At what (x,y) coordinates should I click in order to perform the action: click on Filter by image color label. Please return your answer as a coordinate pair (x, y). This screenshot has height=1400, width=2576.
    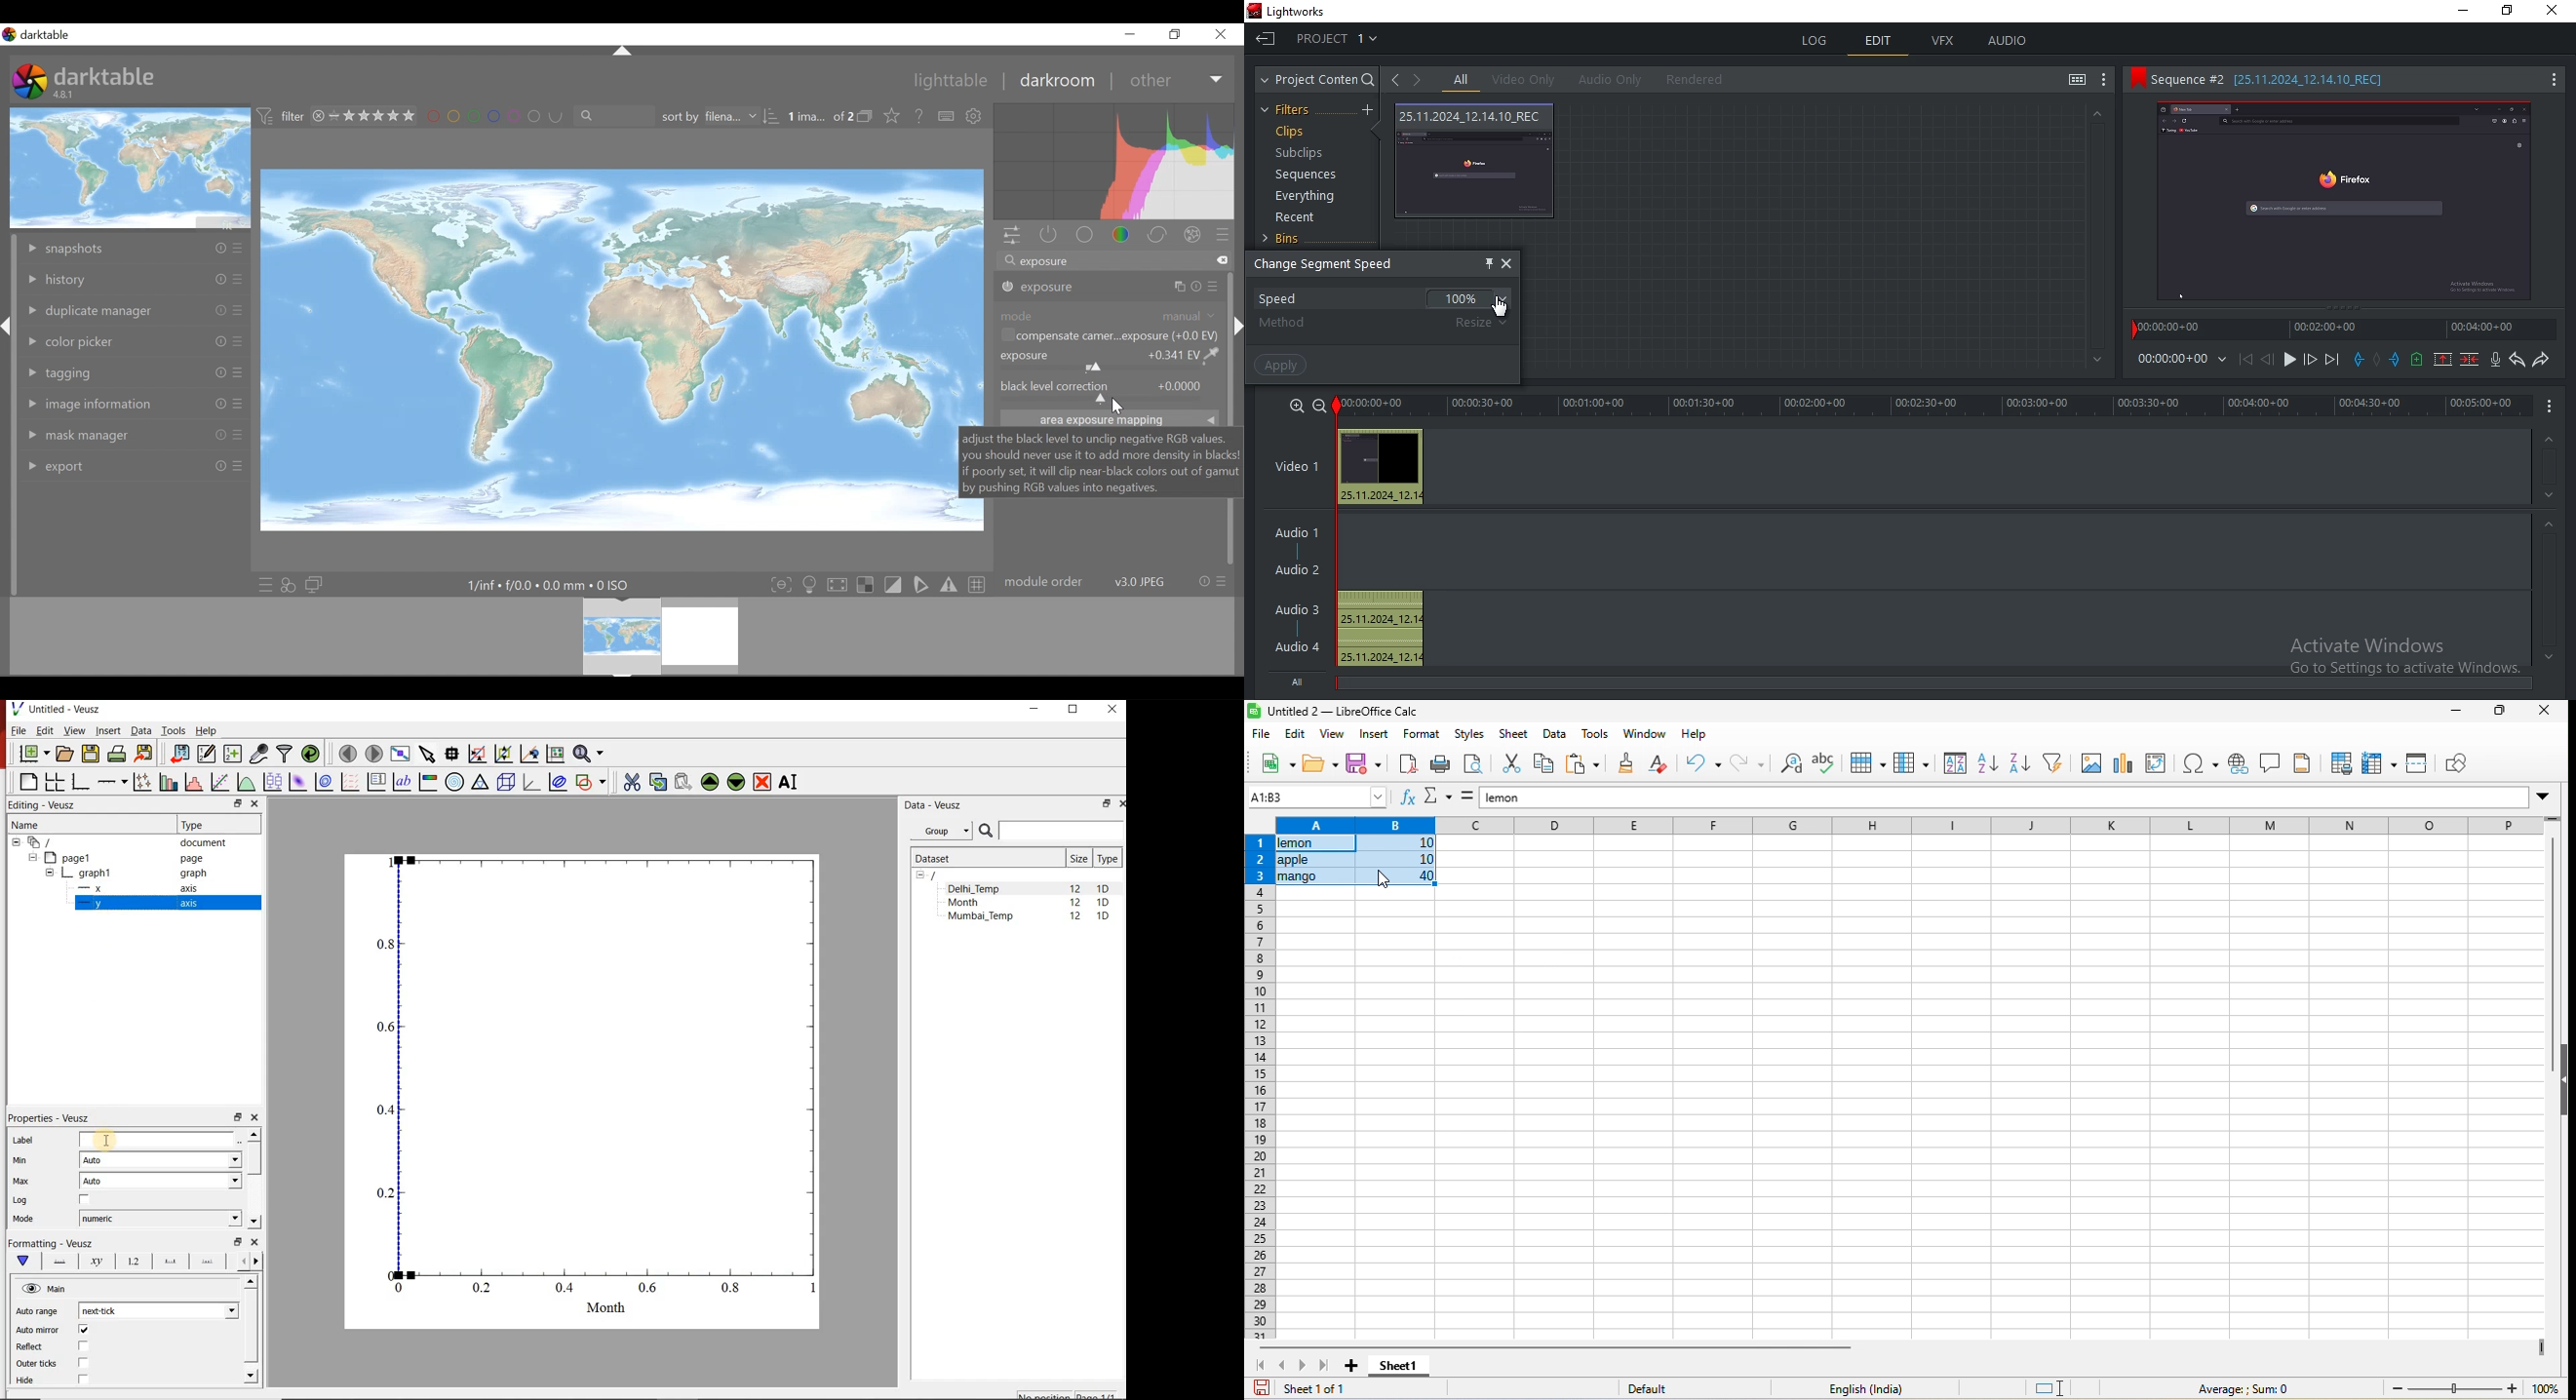
    Looking at the image, I should click on (489, 116).